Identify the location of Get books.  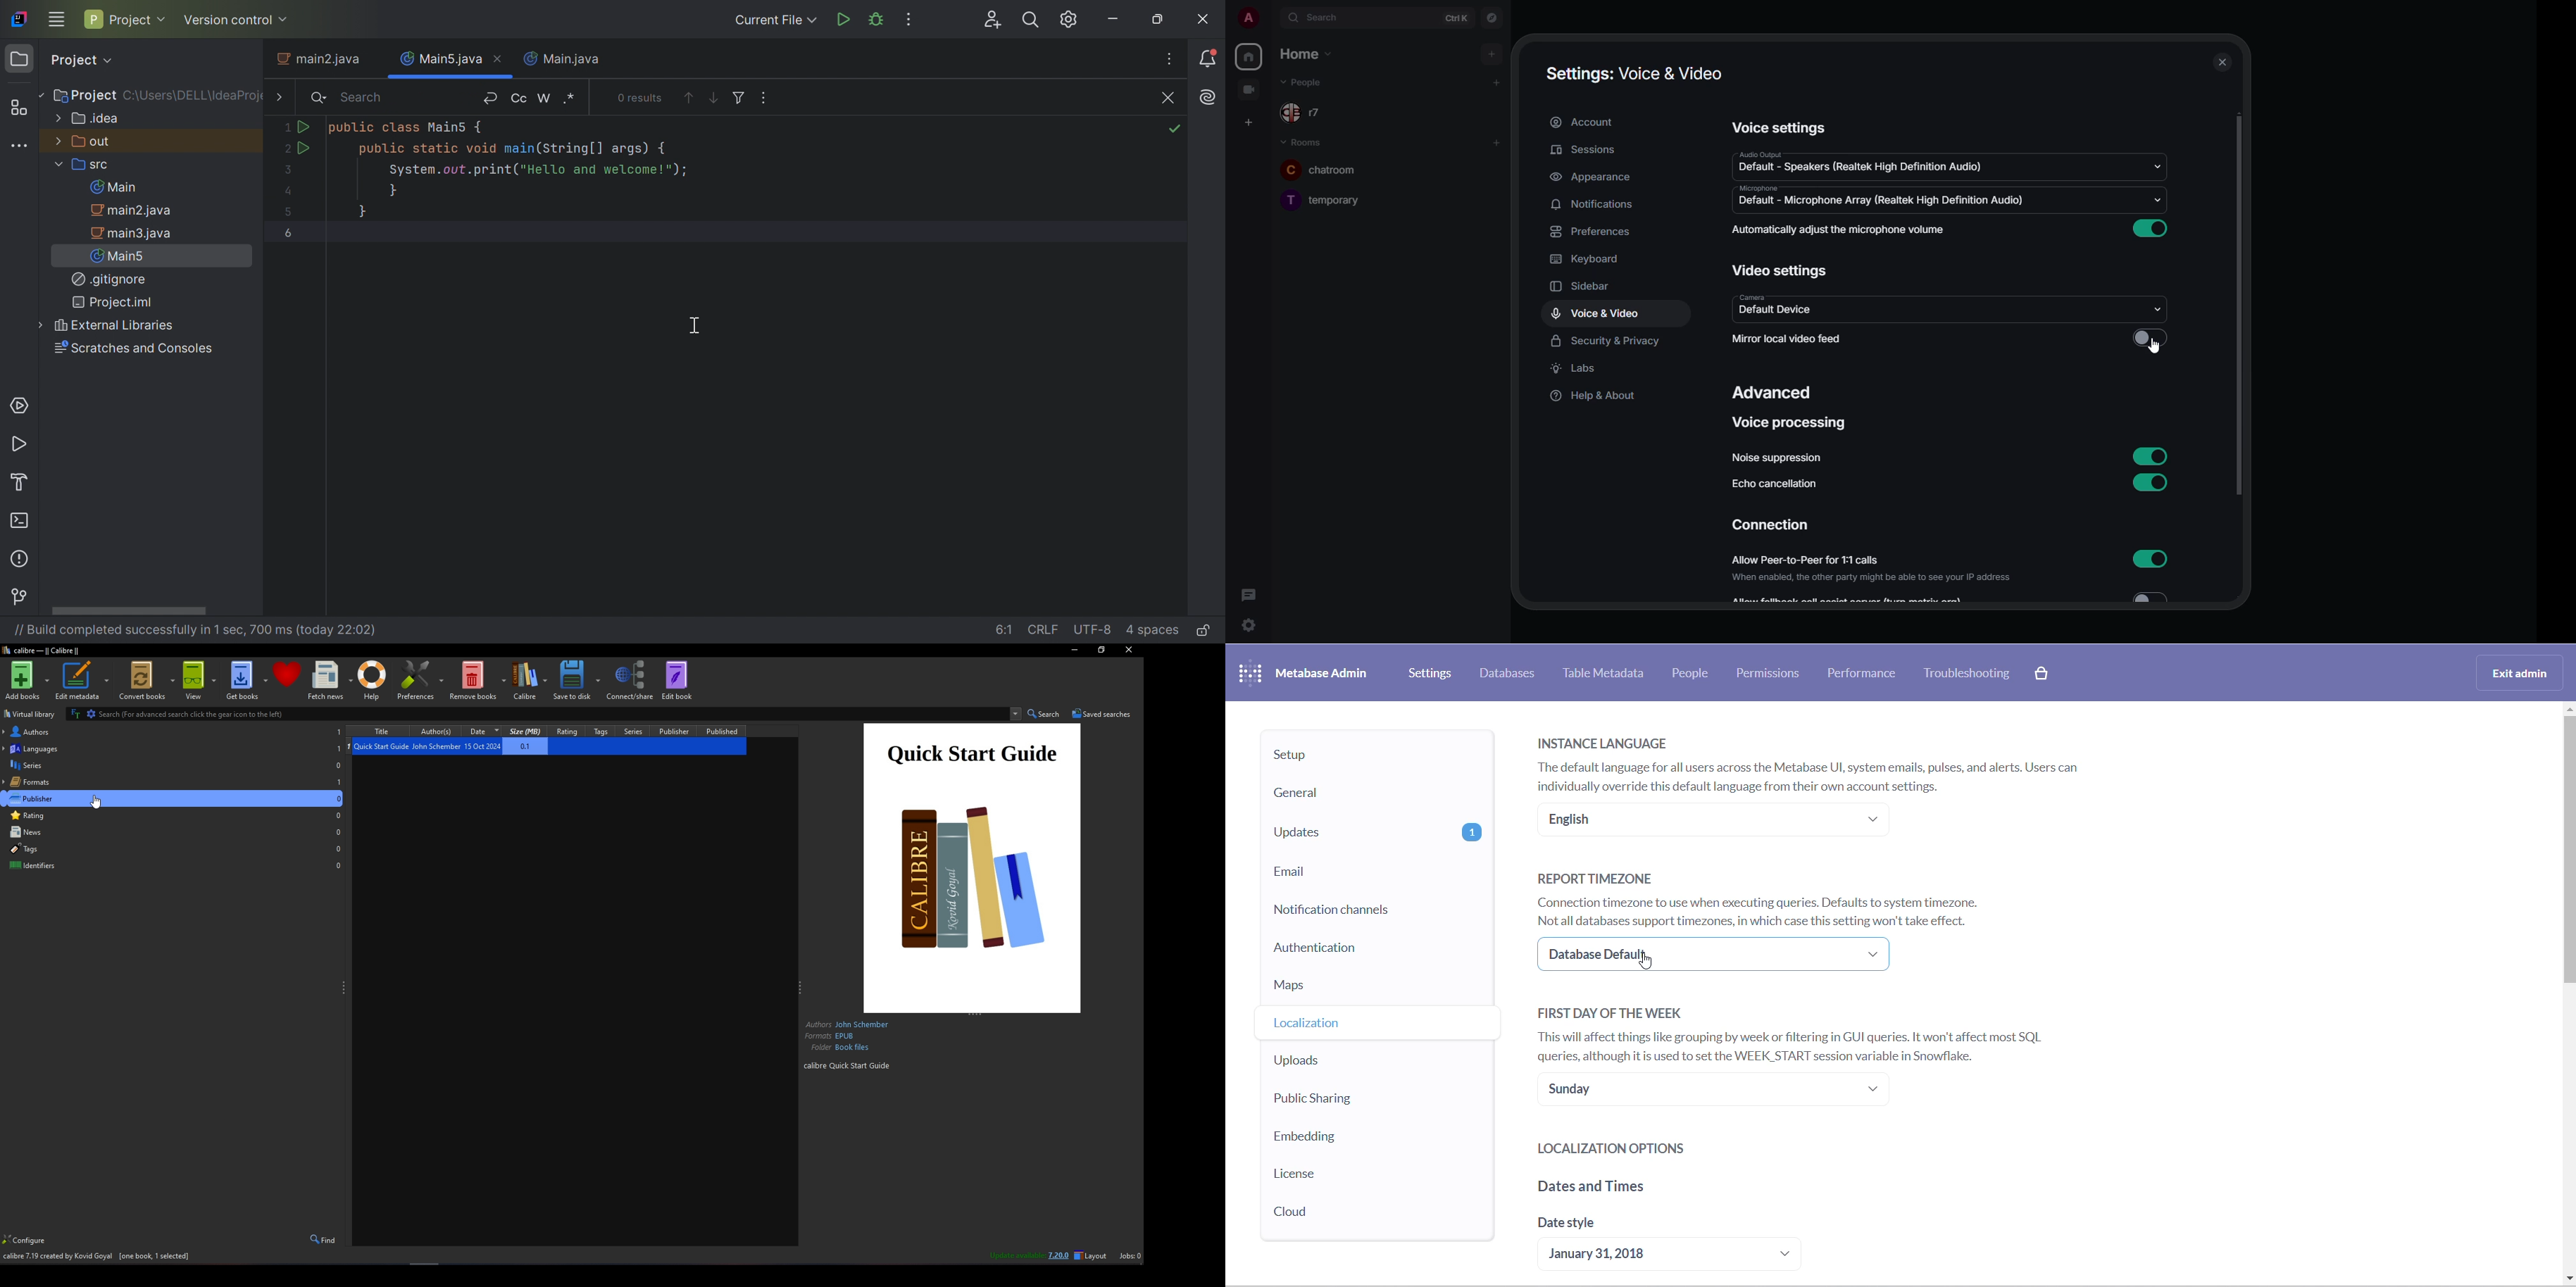
(247, 680).